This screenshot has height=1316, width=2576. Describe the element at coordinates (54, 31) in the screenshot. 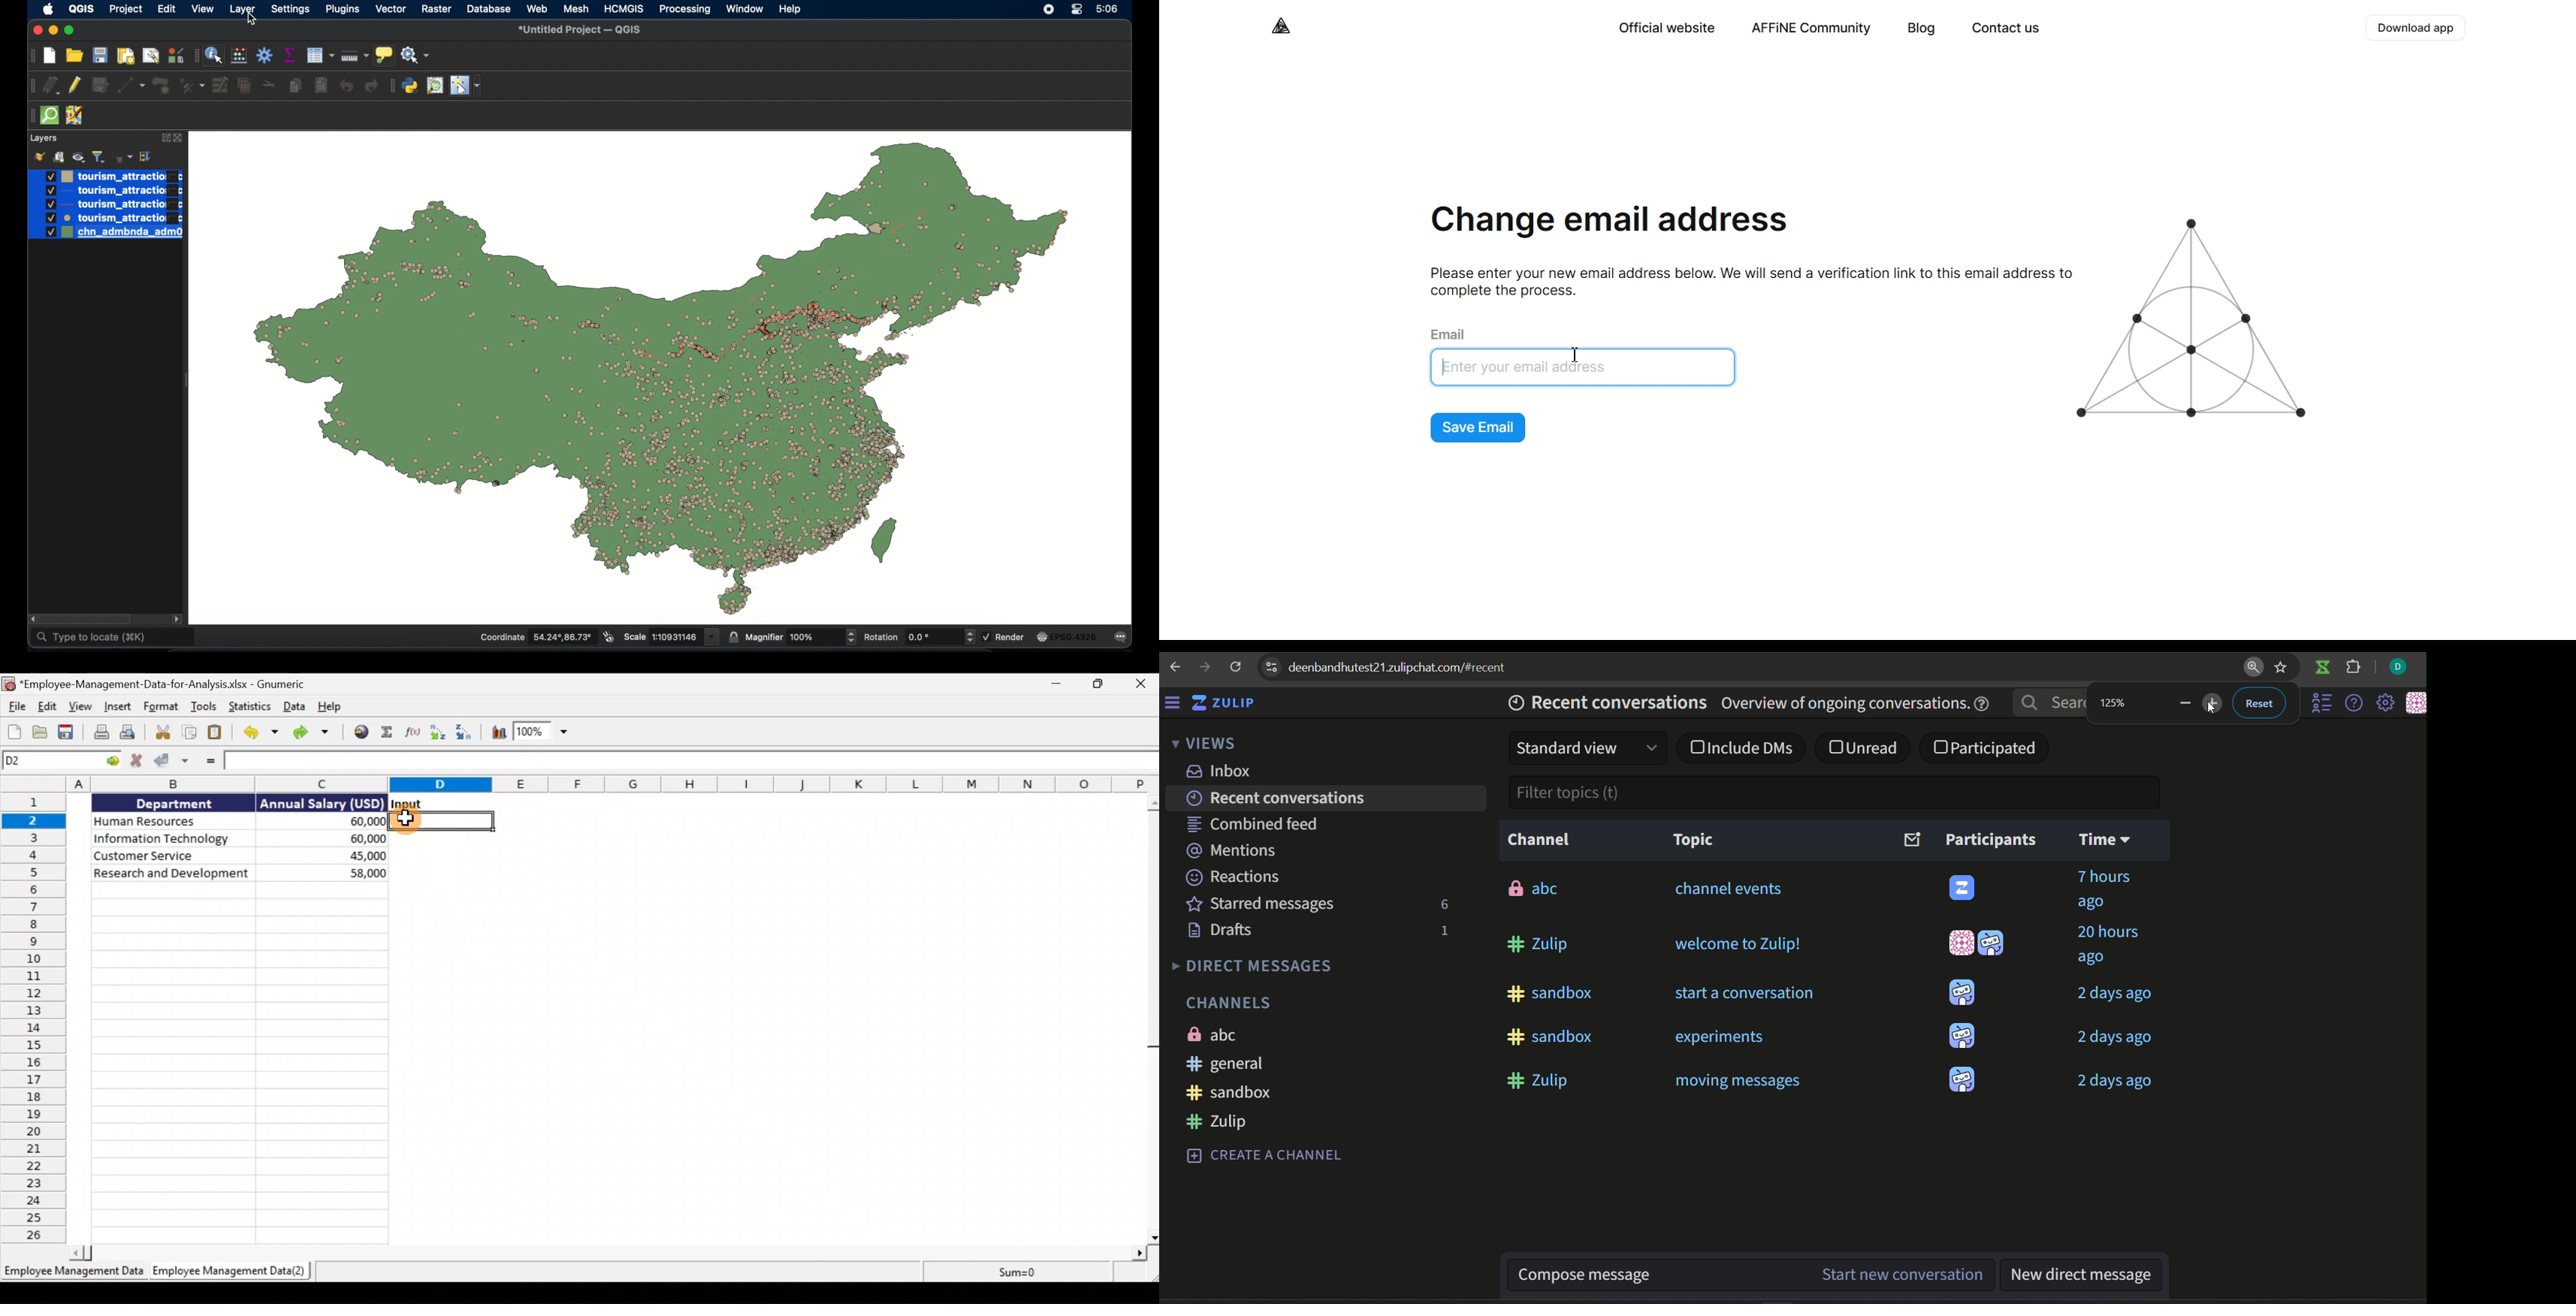

I see `minimize` at that location.